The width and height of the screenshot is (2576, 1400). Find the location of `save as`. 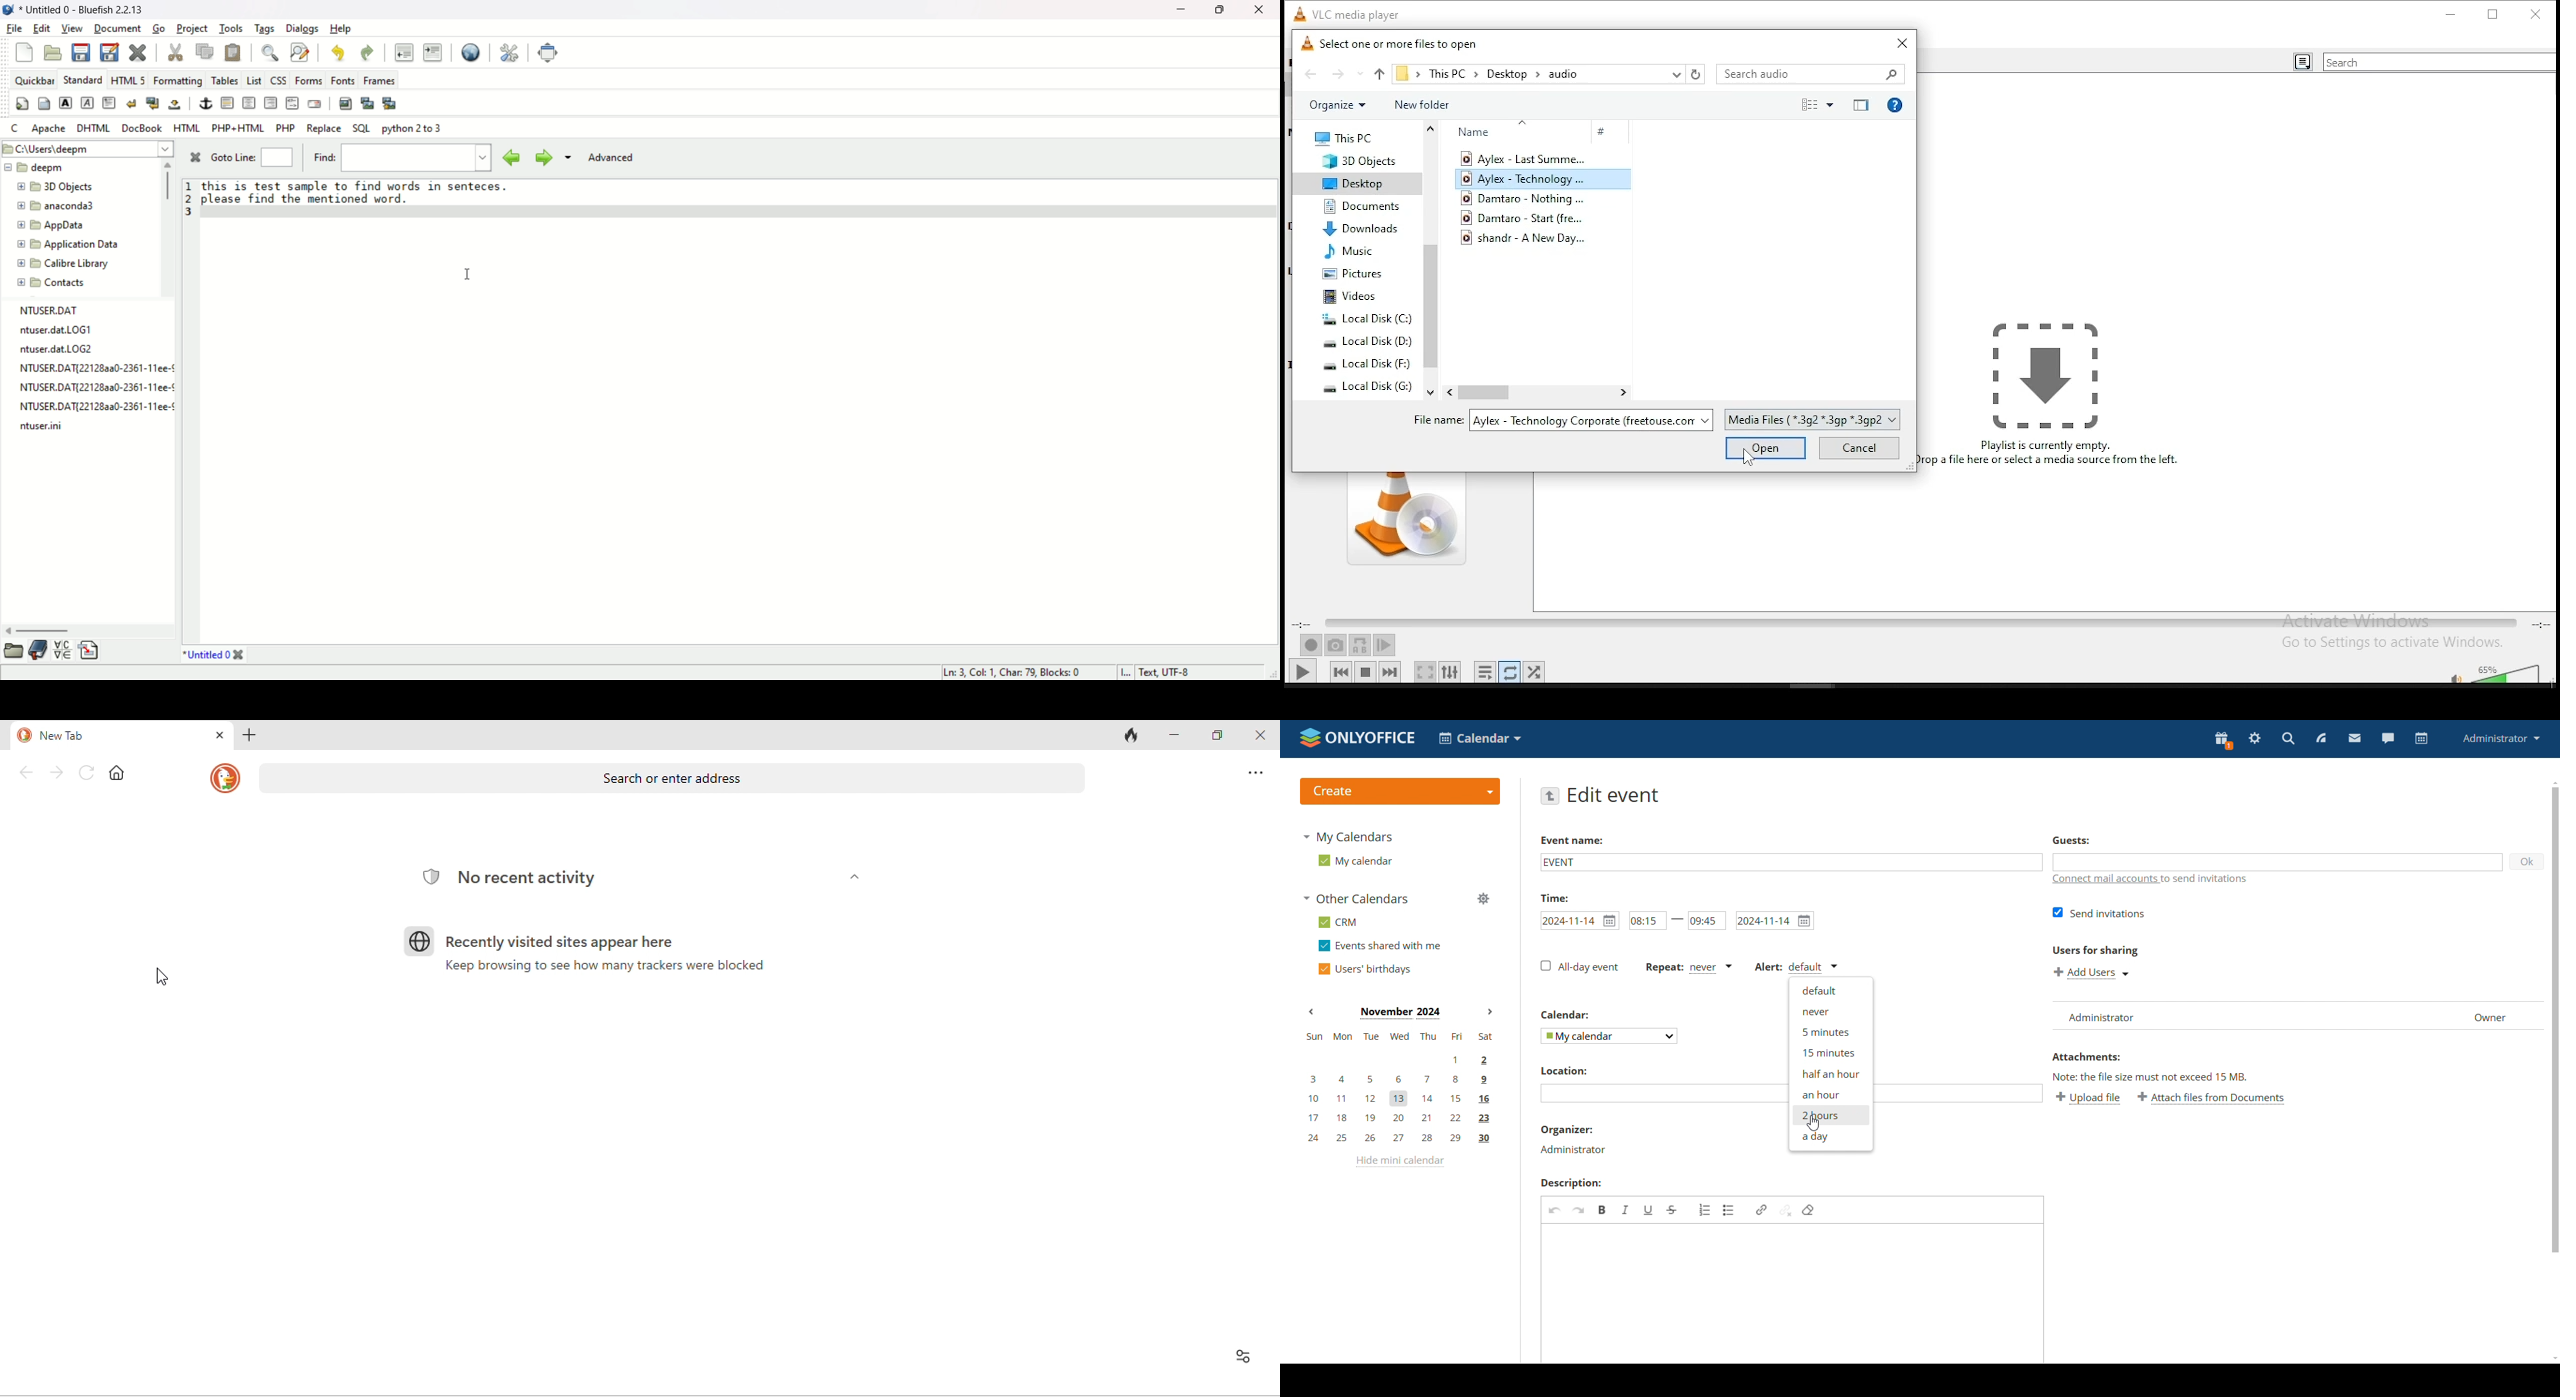

save as is located at coordinates (110, 51).